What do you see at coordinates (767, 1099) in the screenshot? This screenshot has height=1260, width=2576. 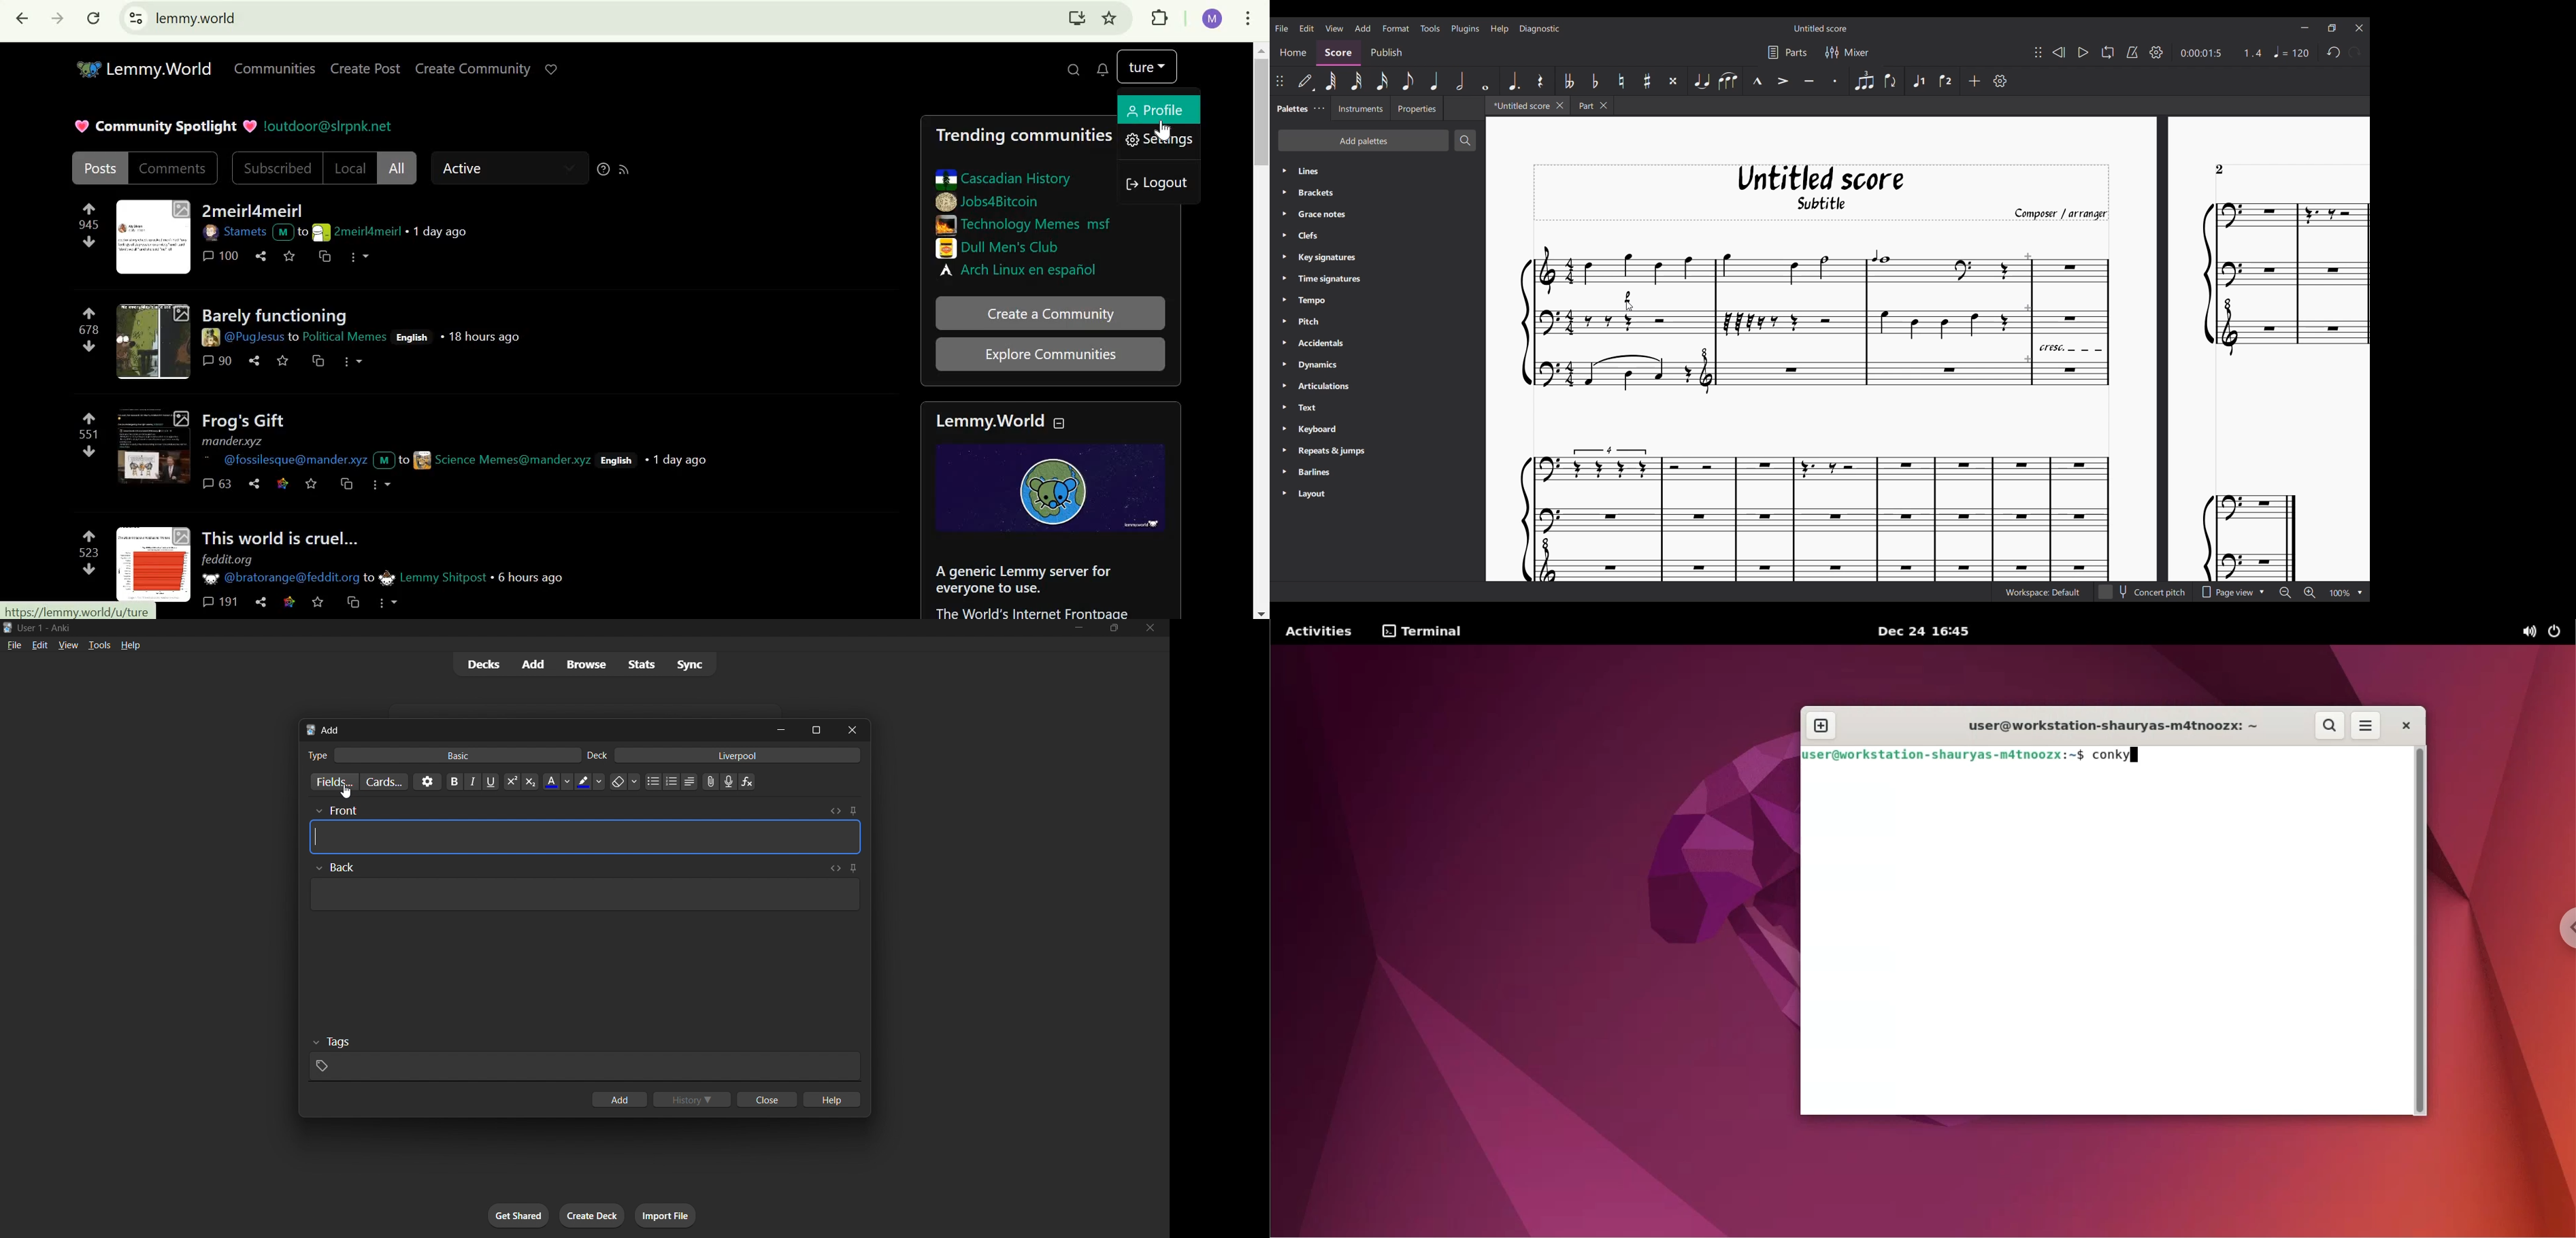 I see `close` at bounding box center [767, 1099].